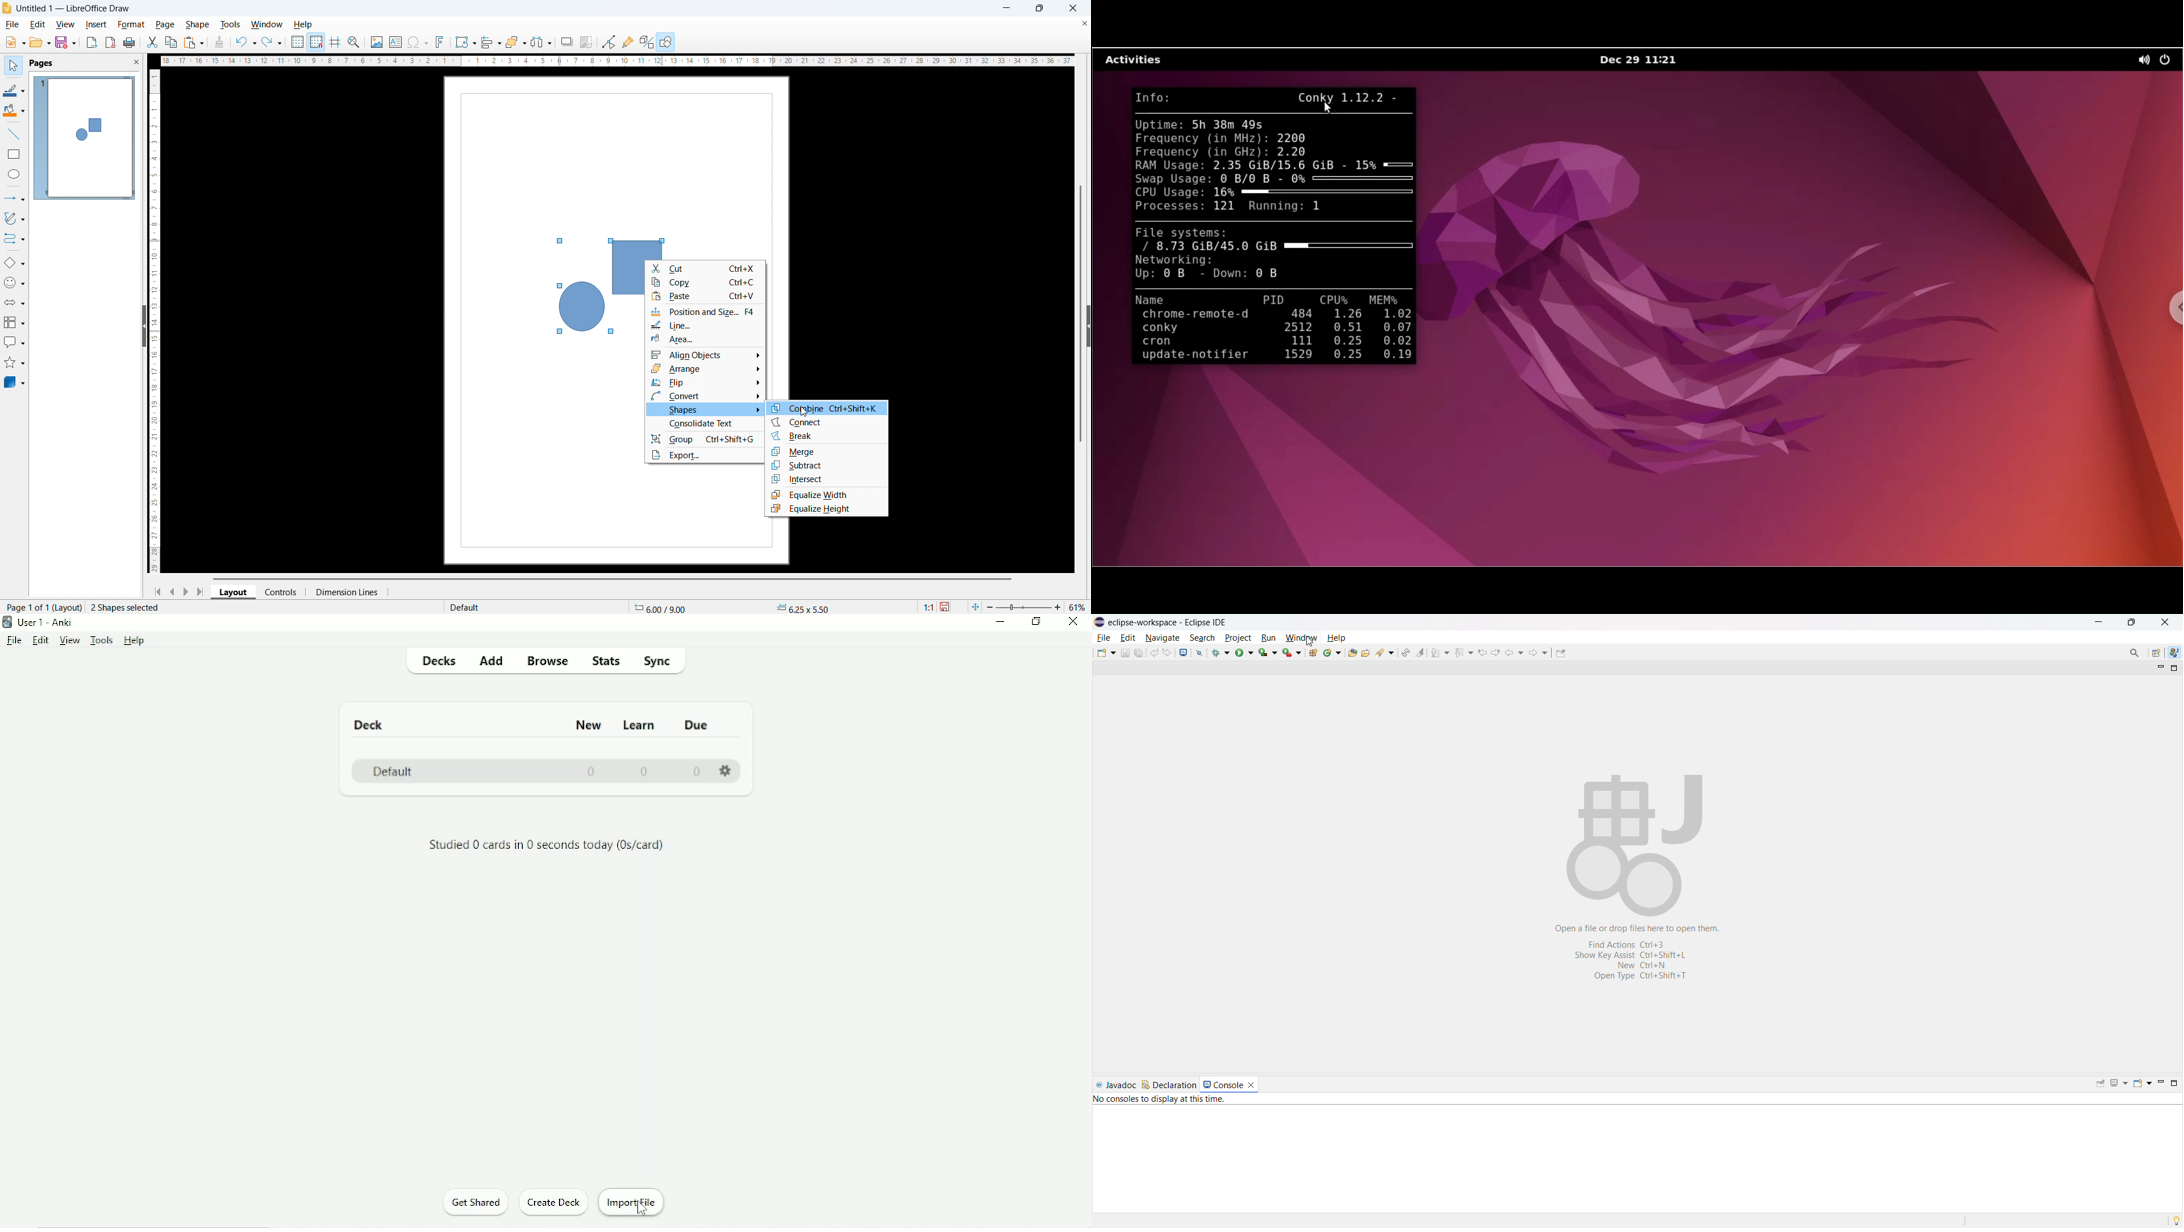 Image resolution: width=2184 pixels, height=1232 pixels. What do you see at coordinates (195, 43) in the screenshot?
I see `paste` at bounding box center [195, 43].